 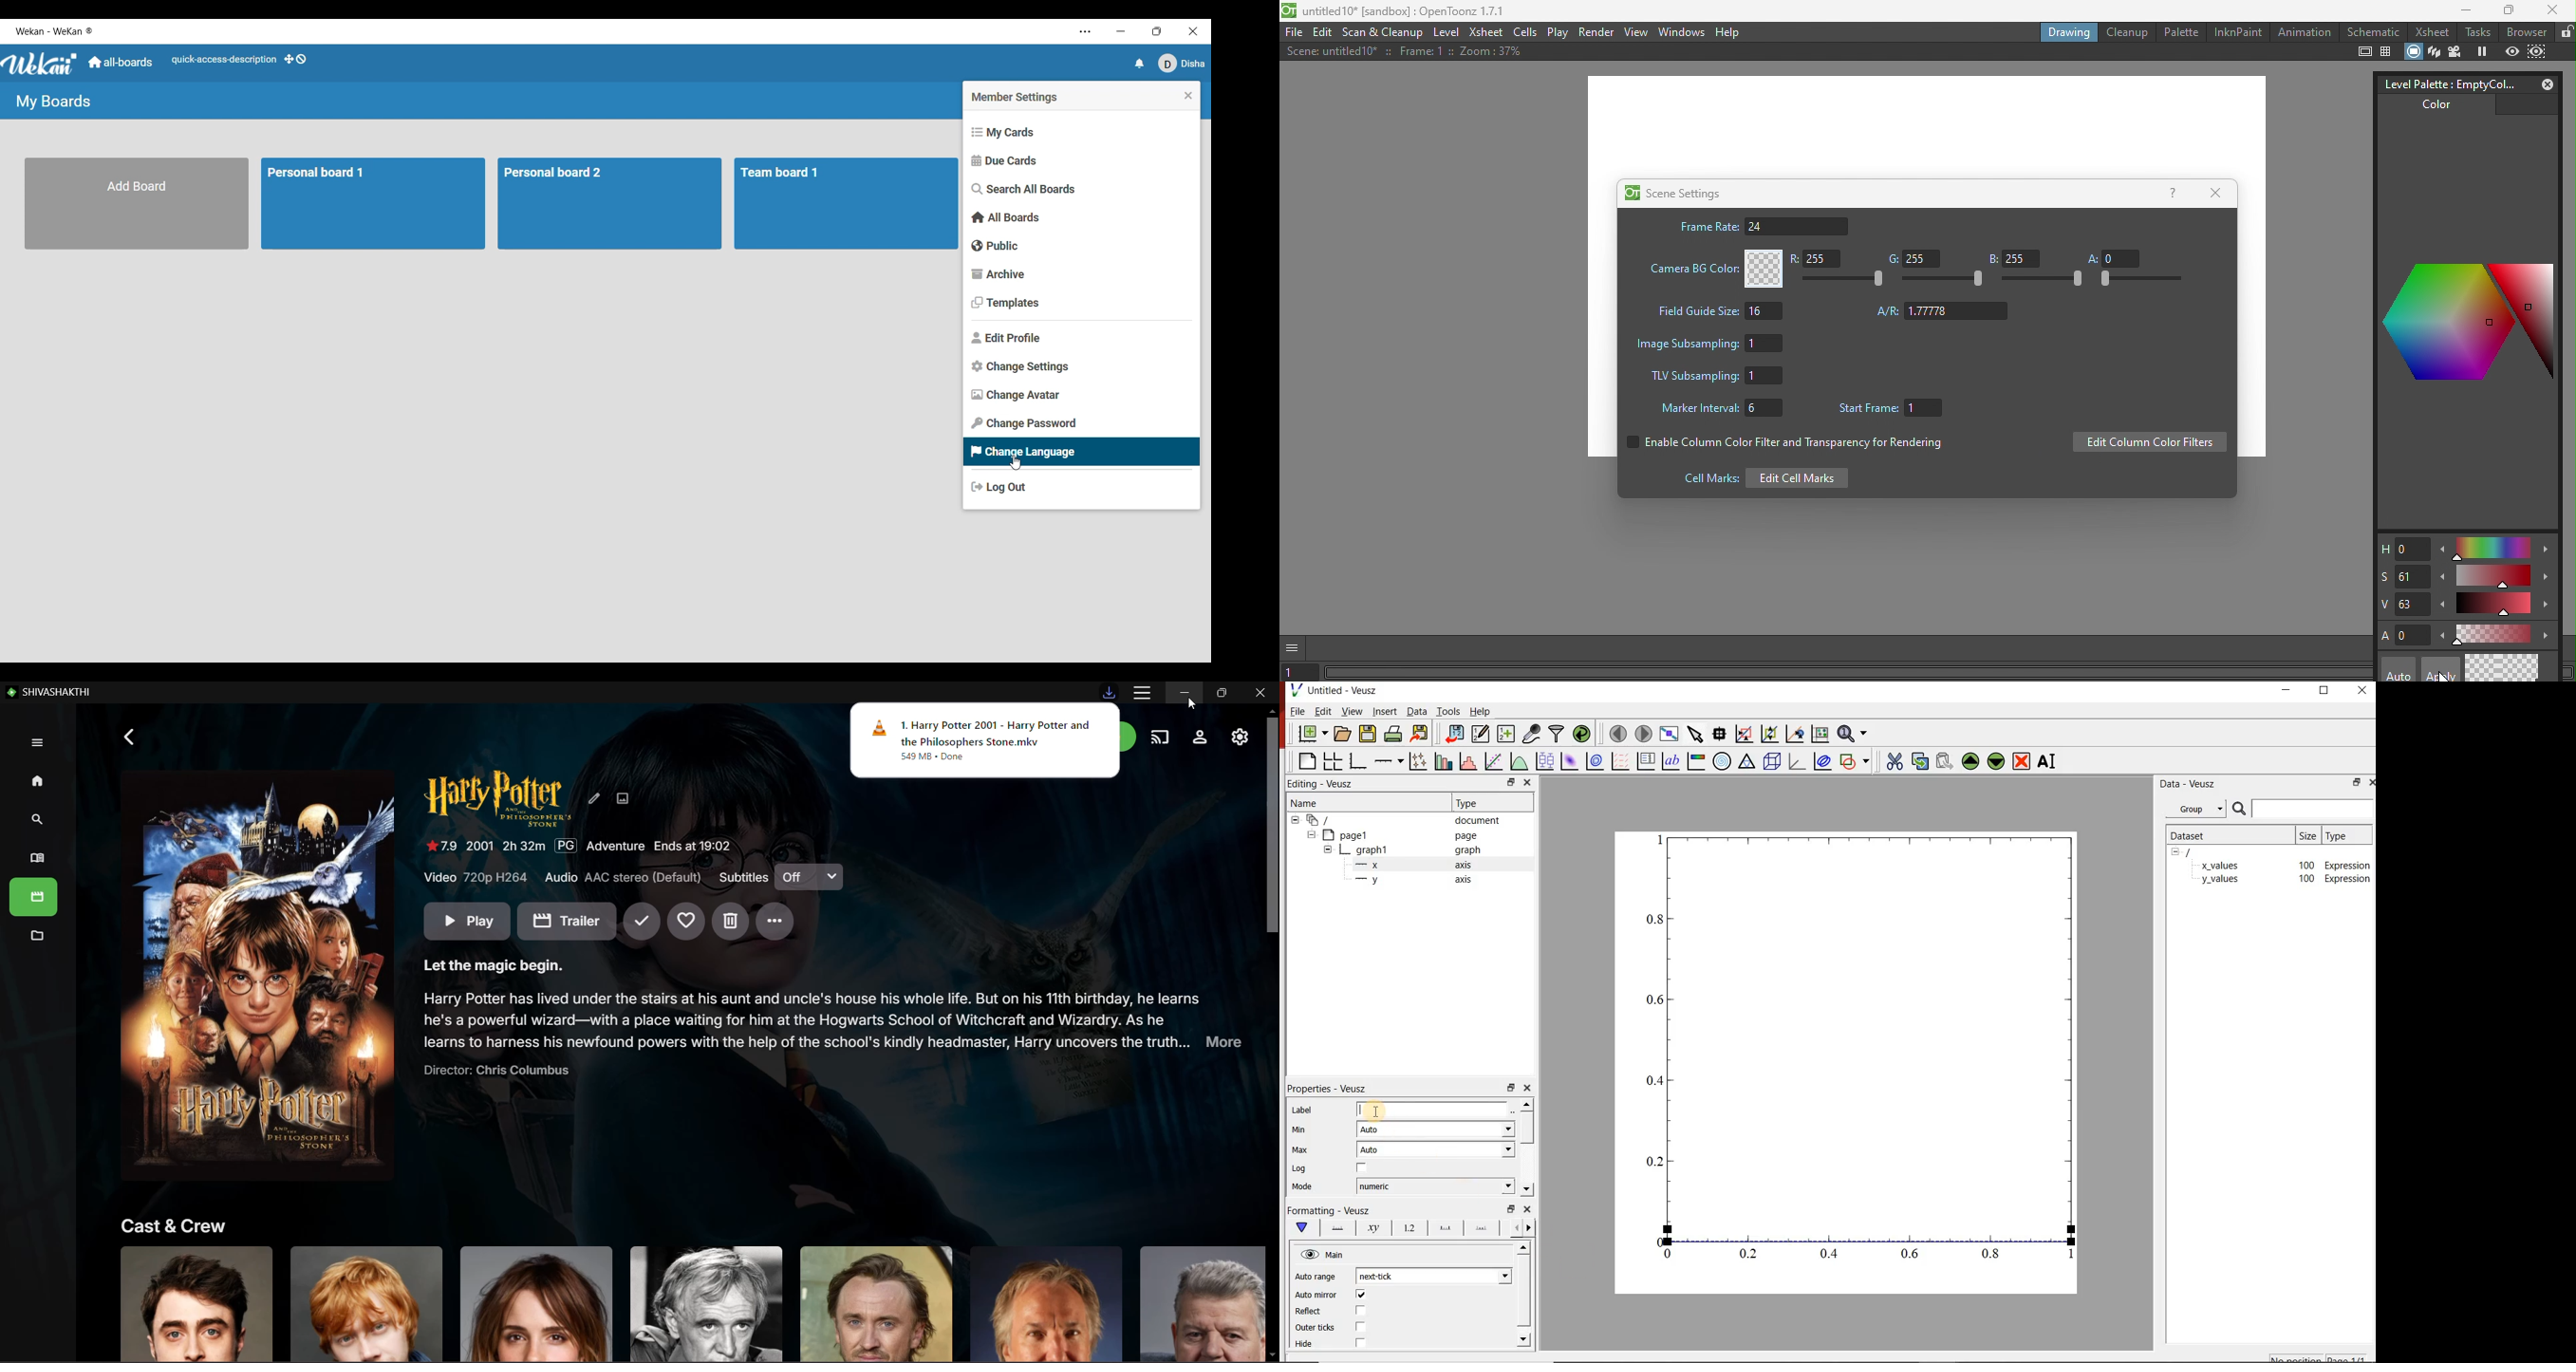 I want to click on Tasks, so click(x=2477, y=32).